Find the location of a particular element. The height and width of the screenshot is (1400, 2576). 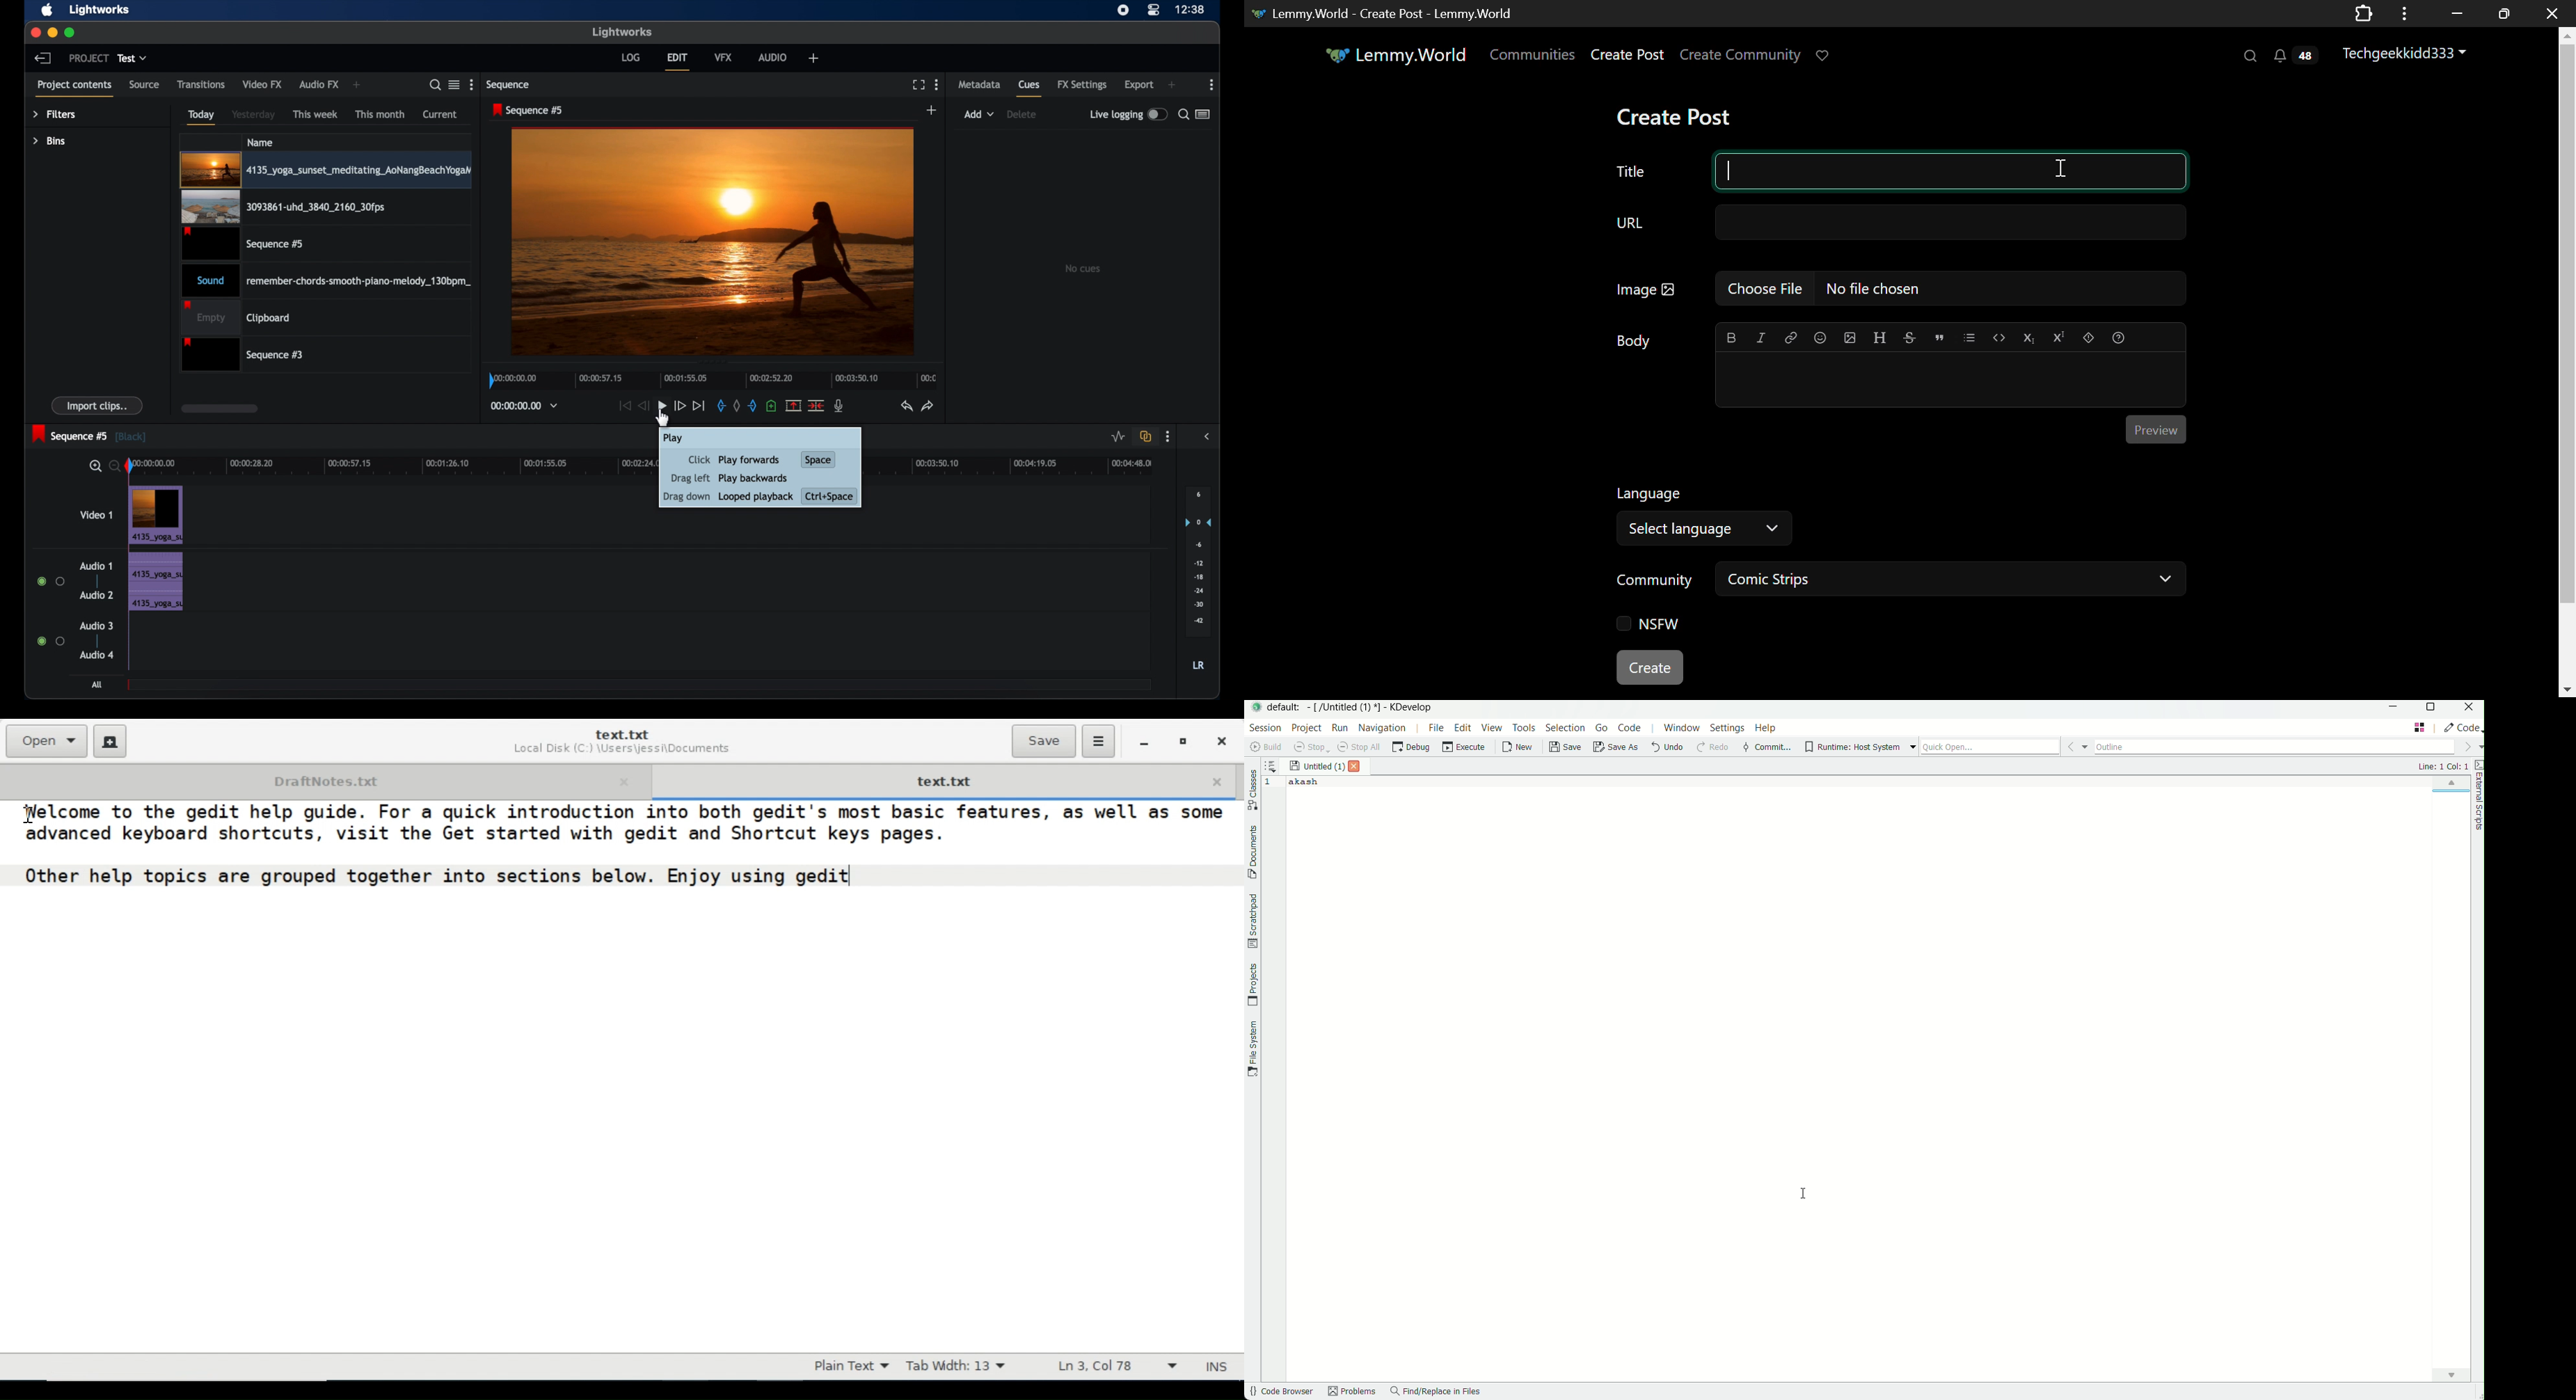

lr is located at coordinates (1199, 665).